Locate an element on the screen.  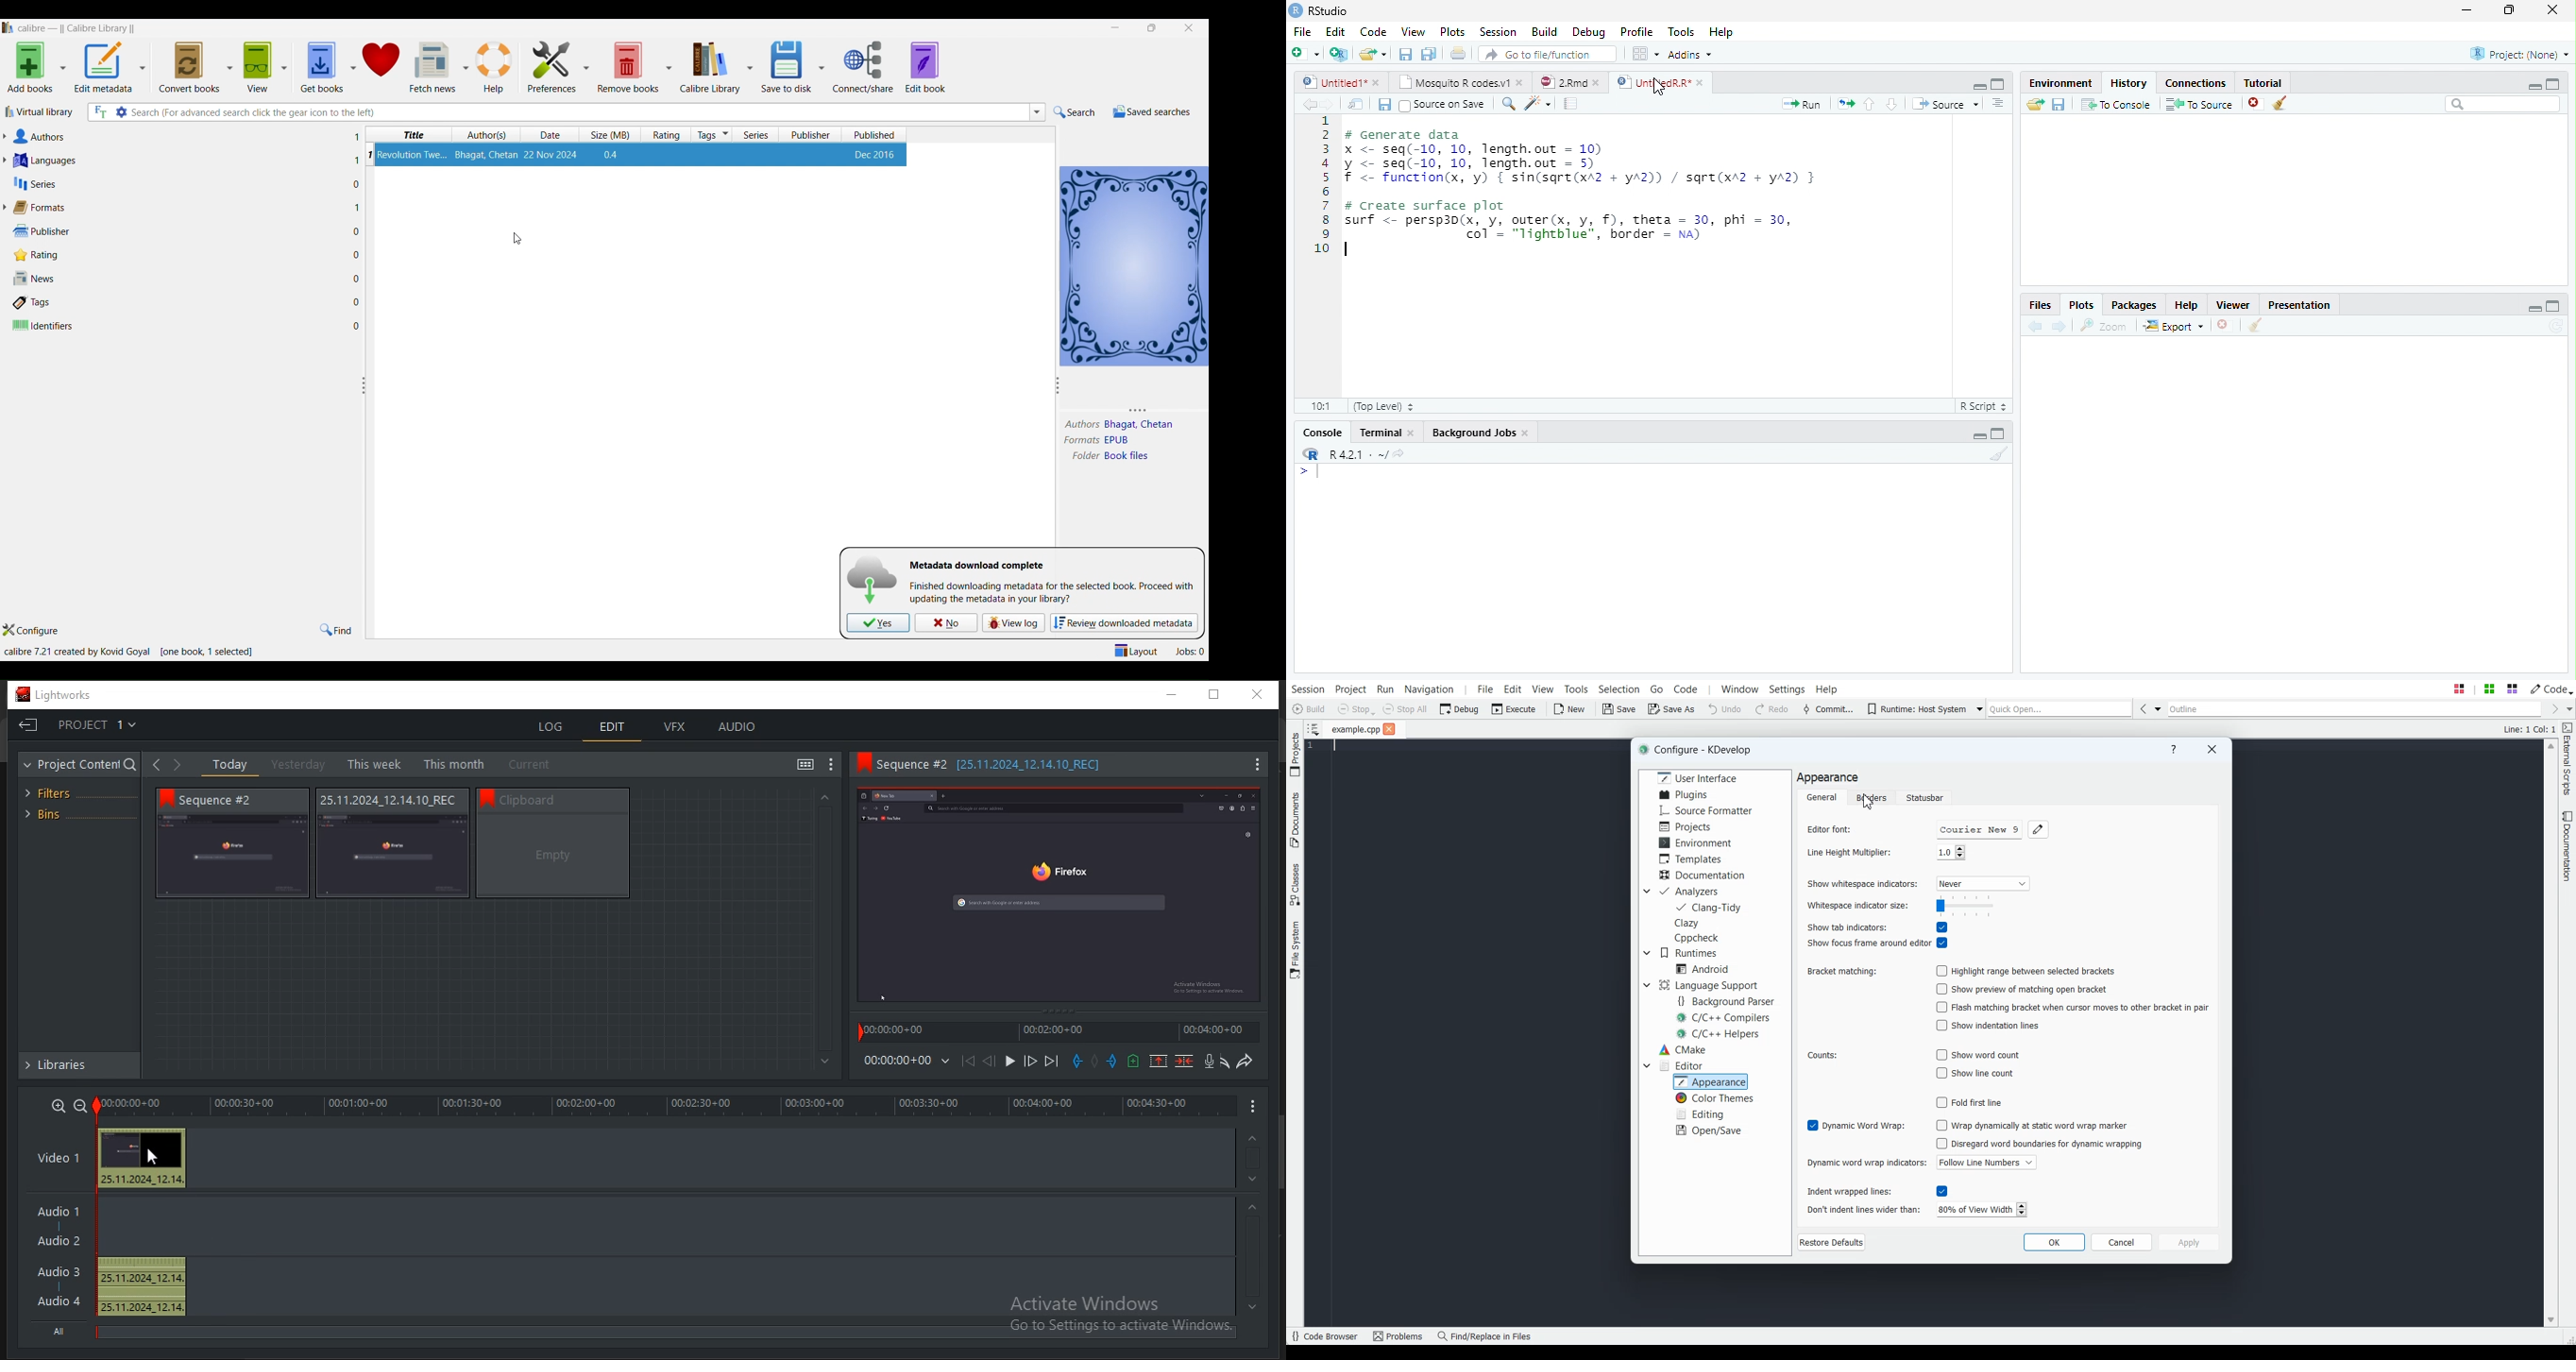
Help is located at coordinates (1720, 31).